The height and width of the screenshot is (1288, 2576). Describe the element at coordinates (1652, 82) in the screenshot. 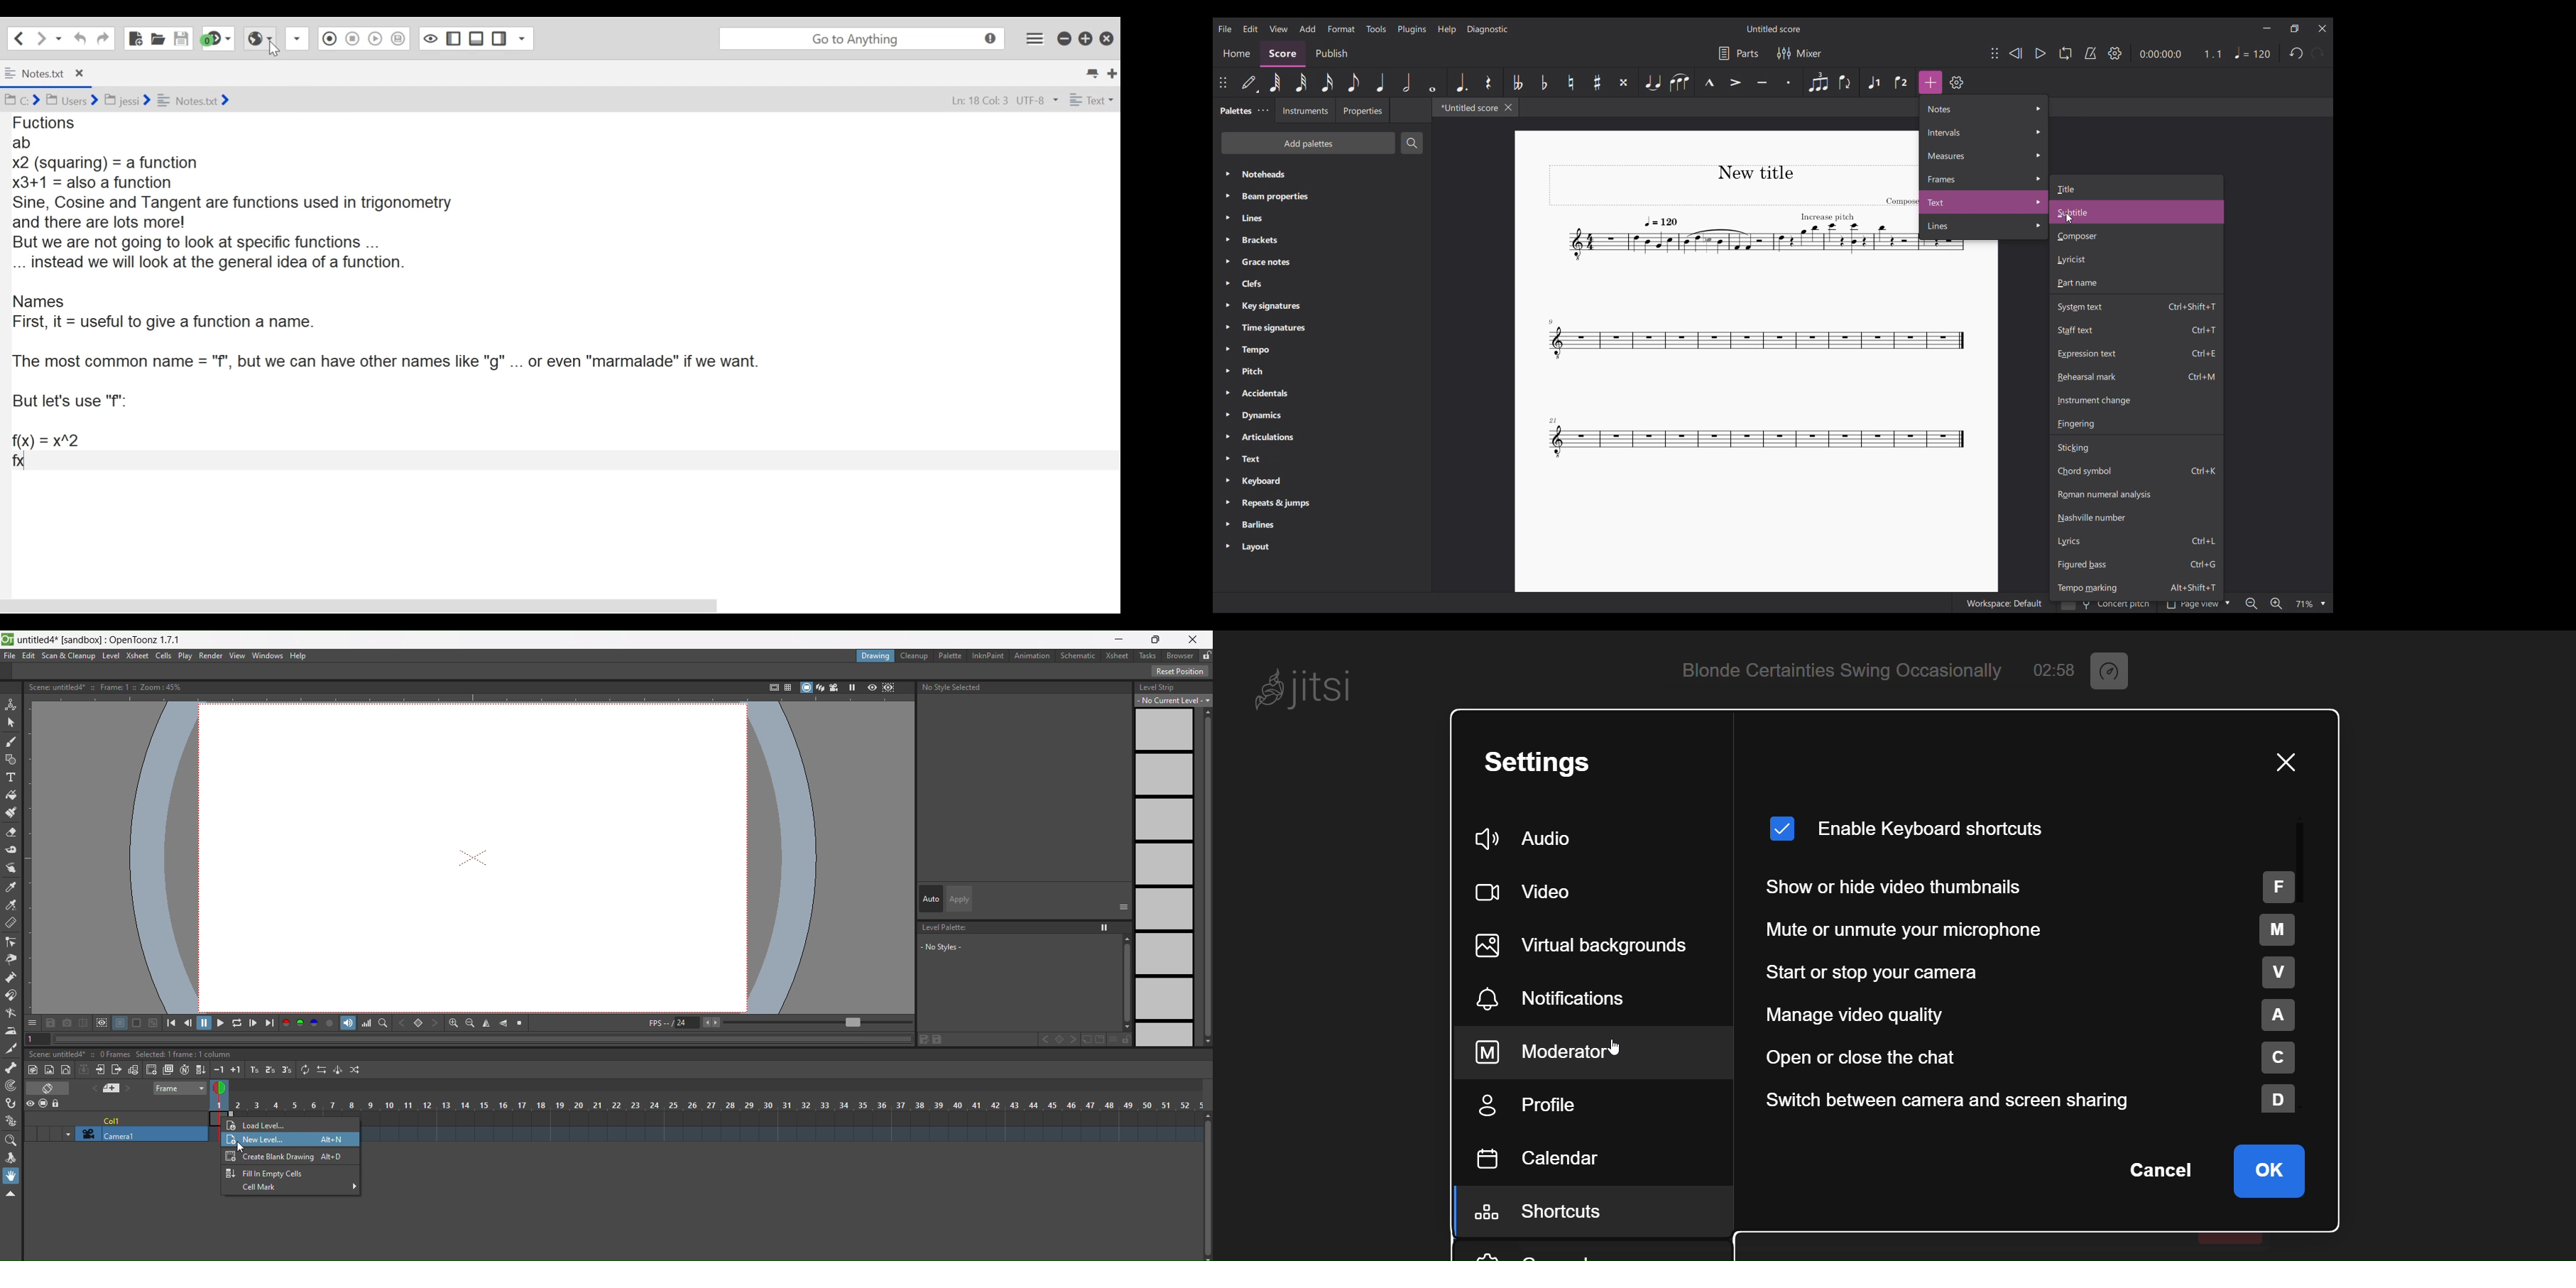

I see `Tie` at that location.